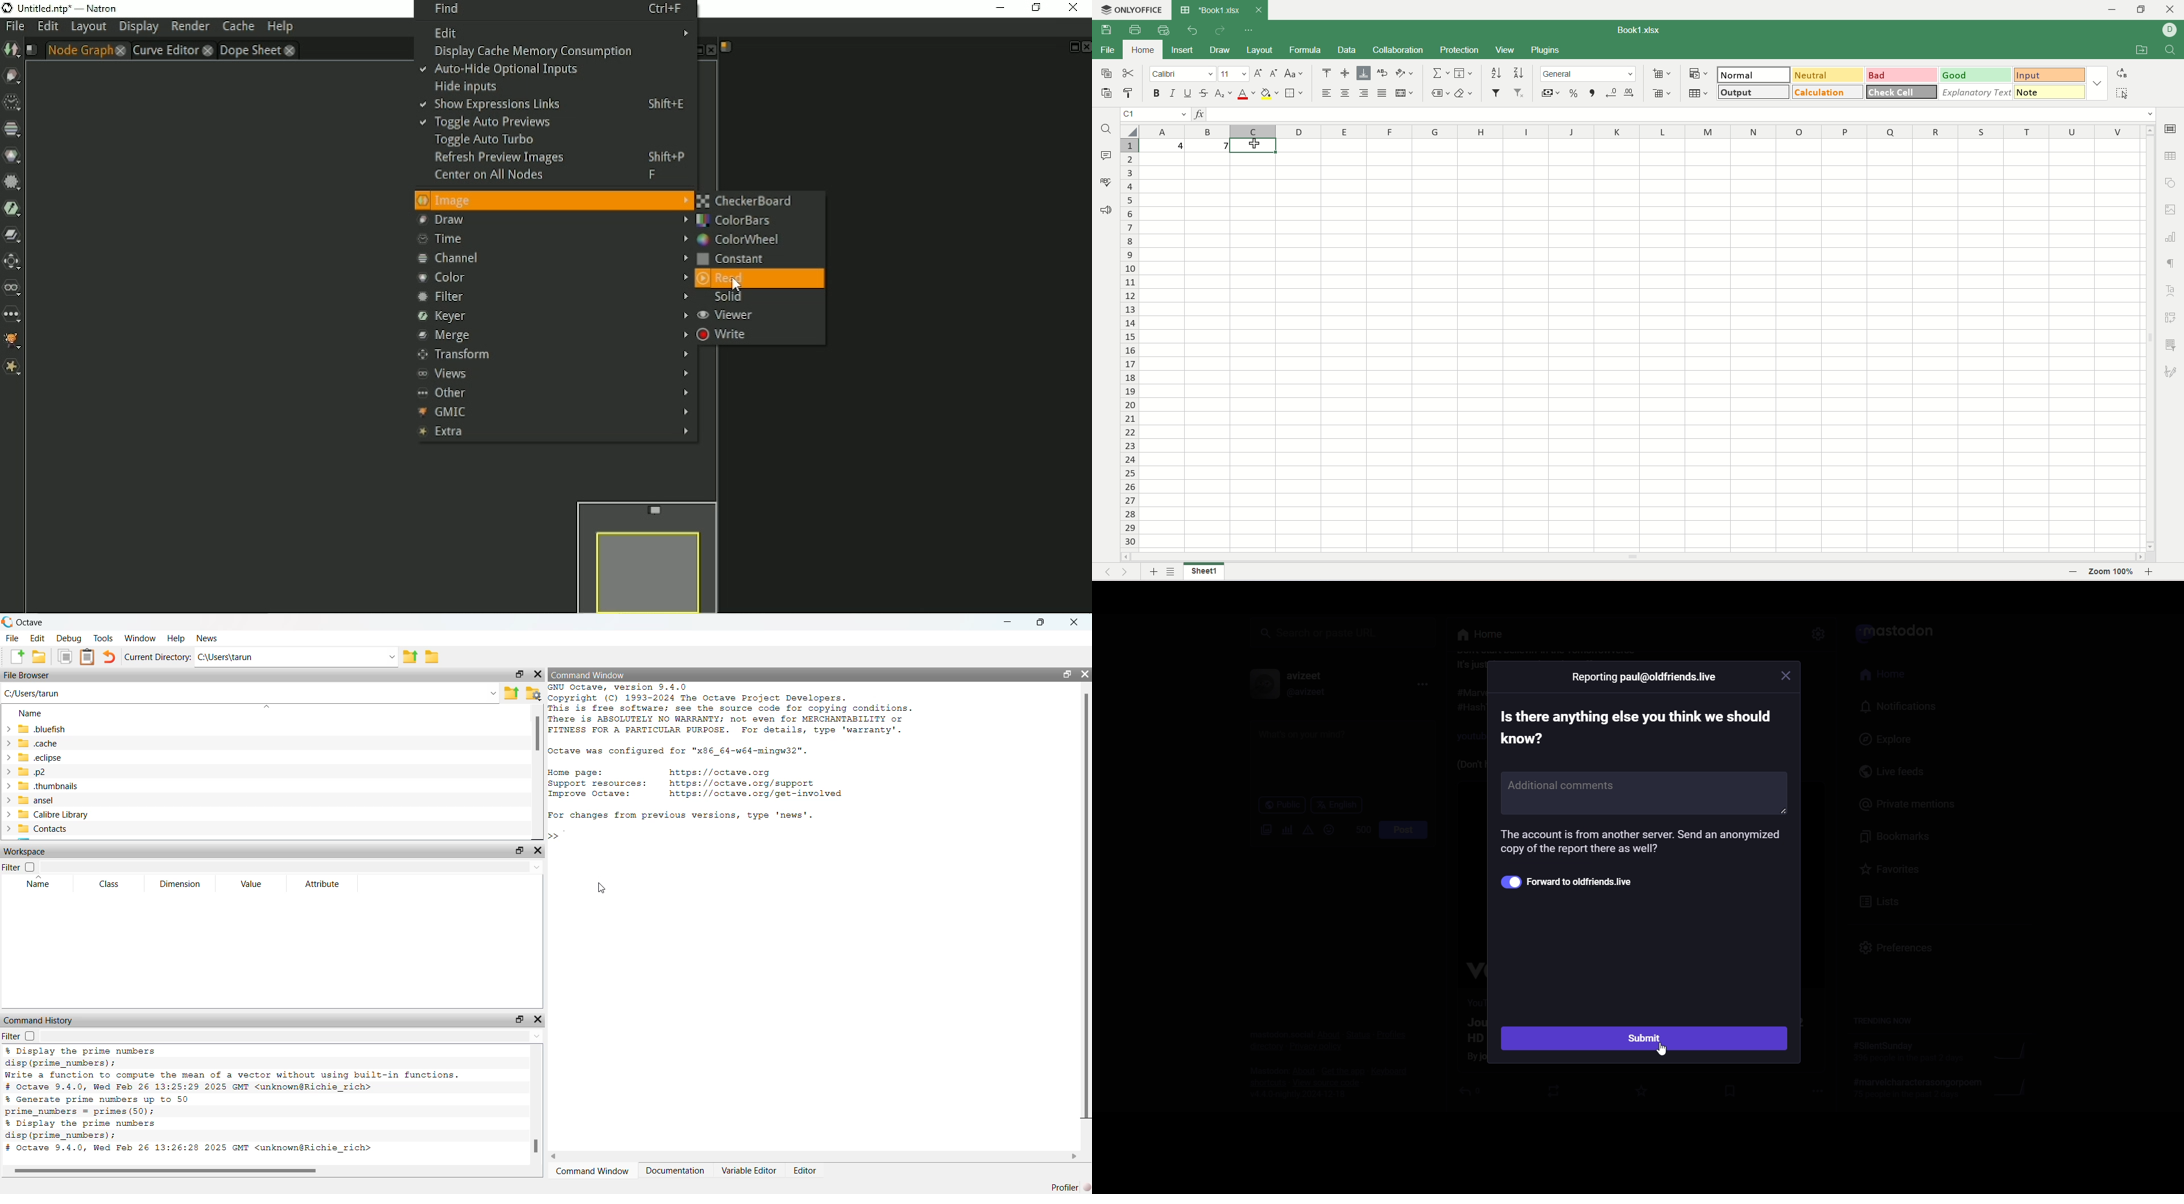 This screenshot has height=1204, width=2184. What do you see at coordinates (1246, 93) in the screenshot?
I see `font color` at bounding box center [1246, 93].